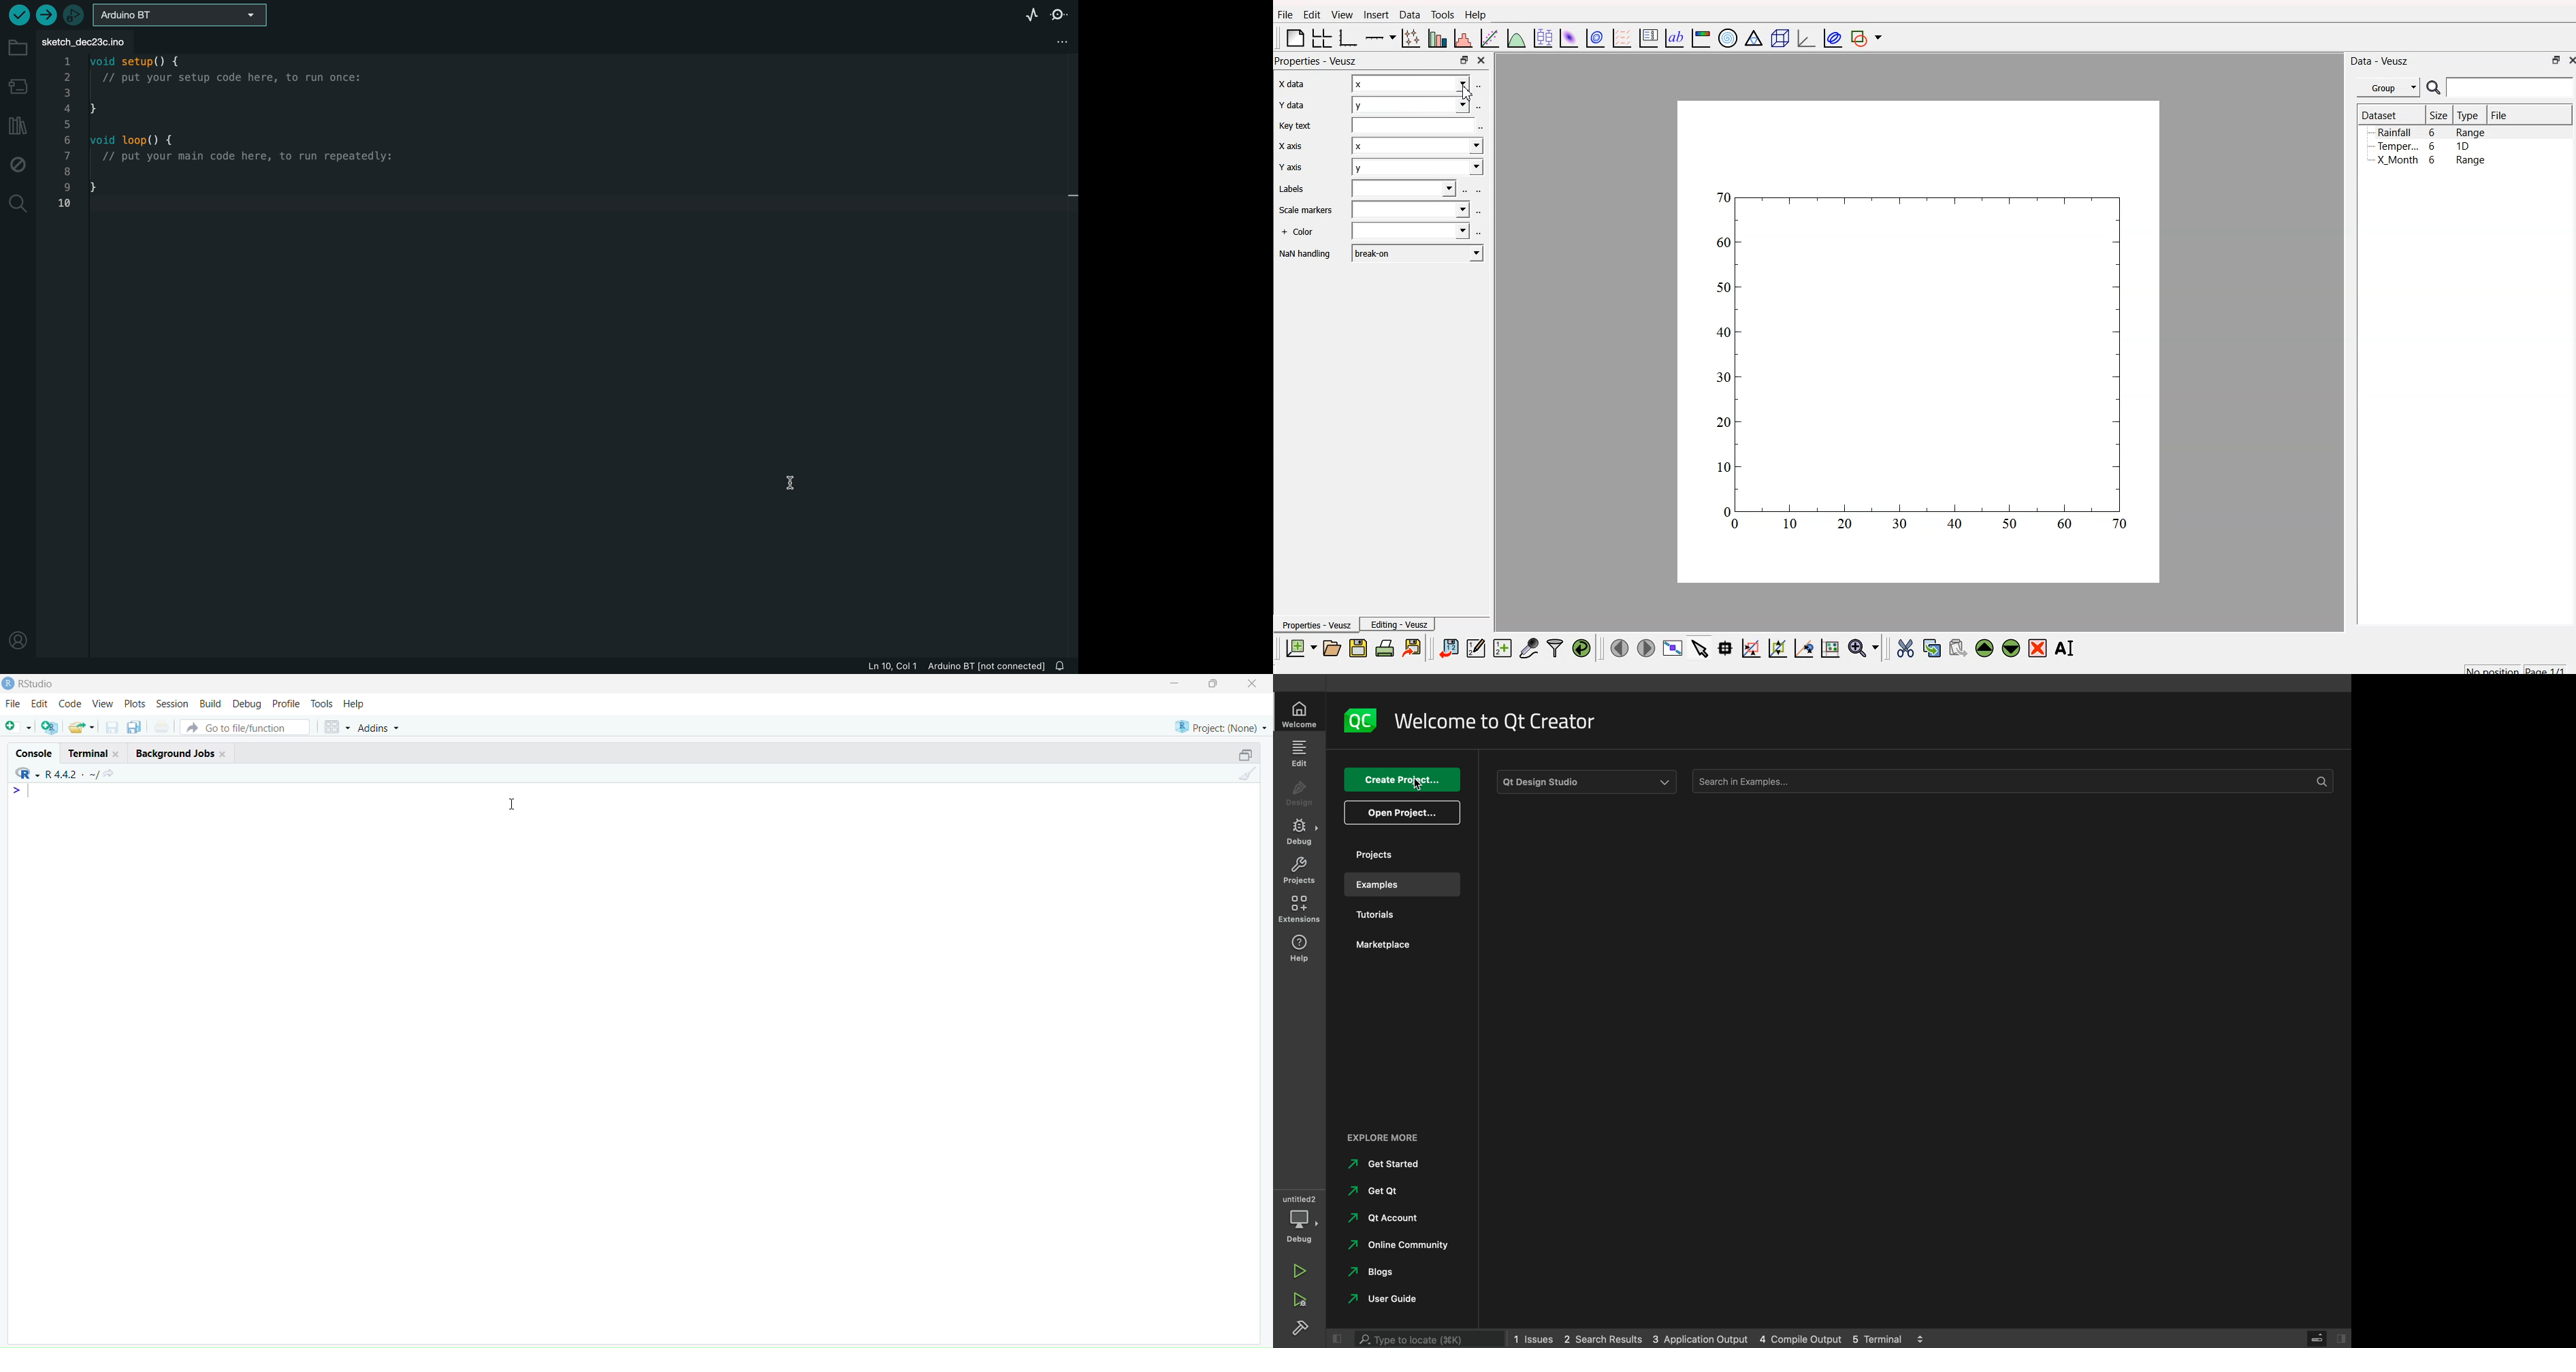 The width and height of the screenshot is (2576, 1372). I want to click on >, so click(20, 791).